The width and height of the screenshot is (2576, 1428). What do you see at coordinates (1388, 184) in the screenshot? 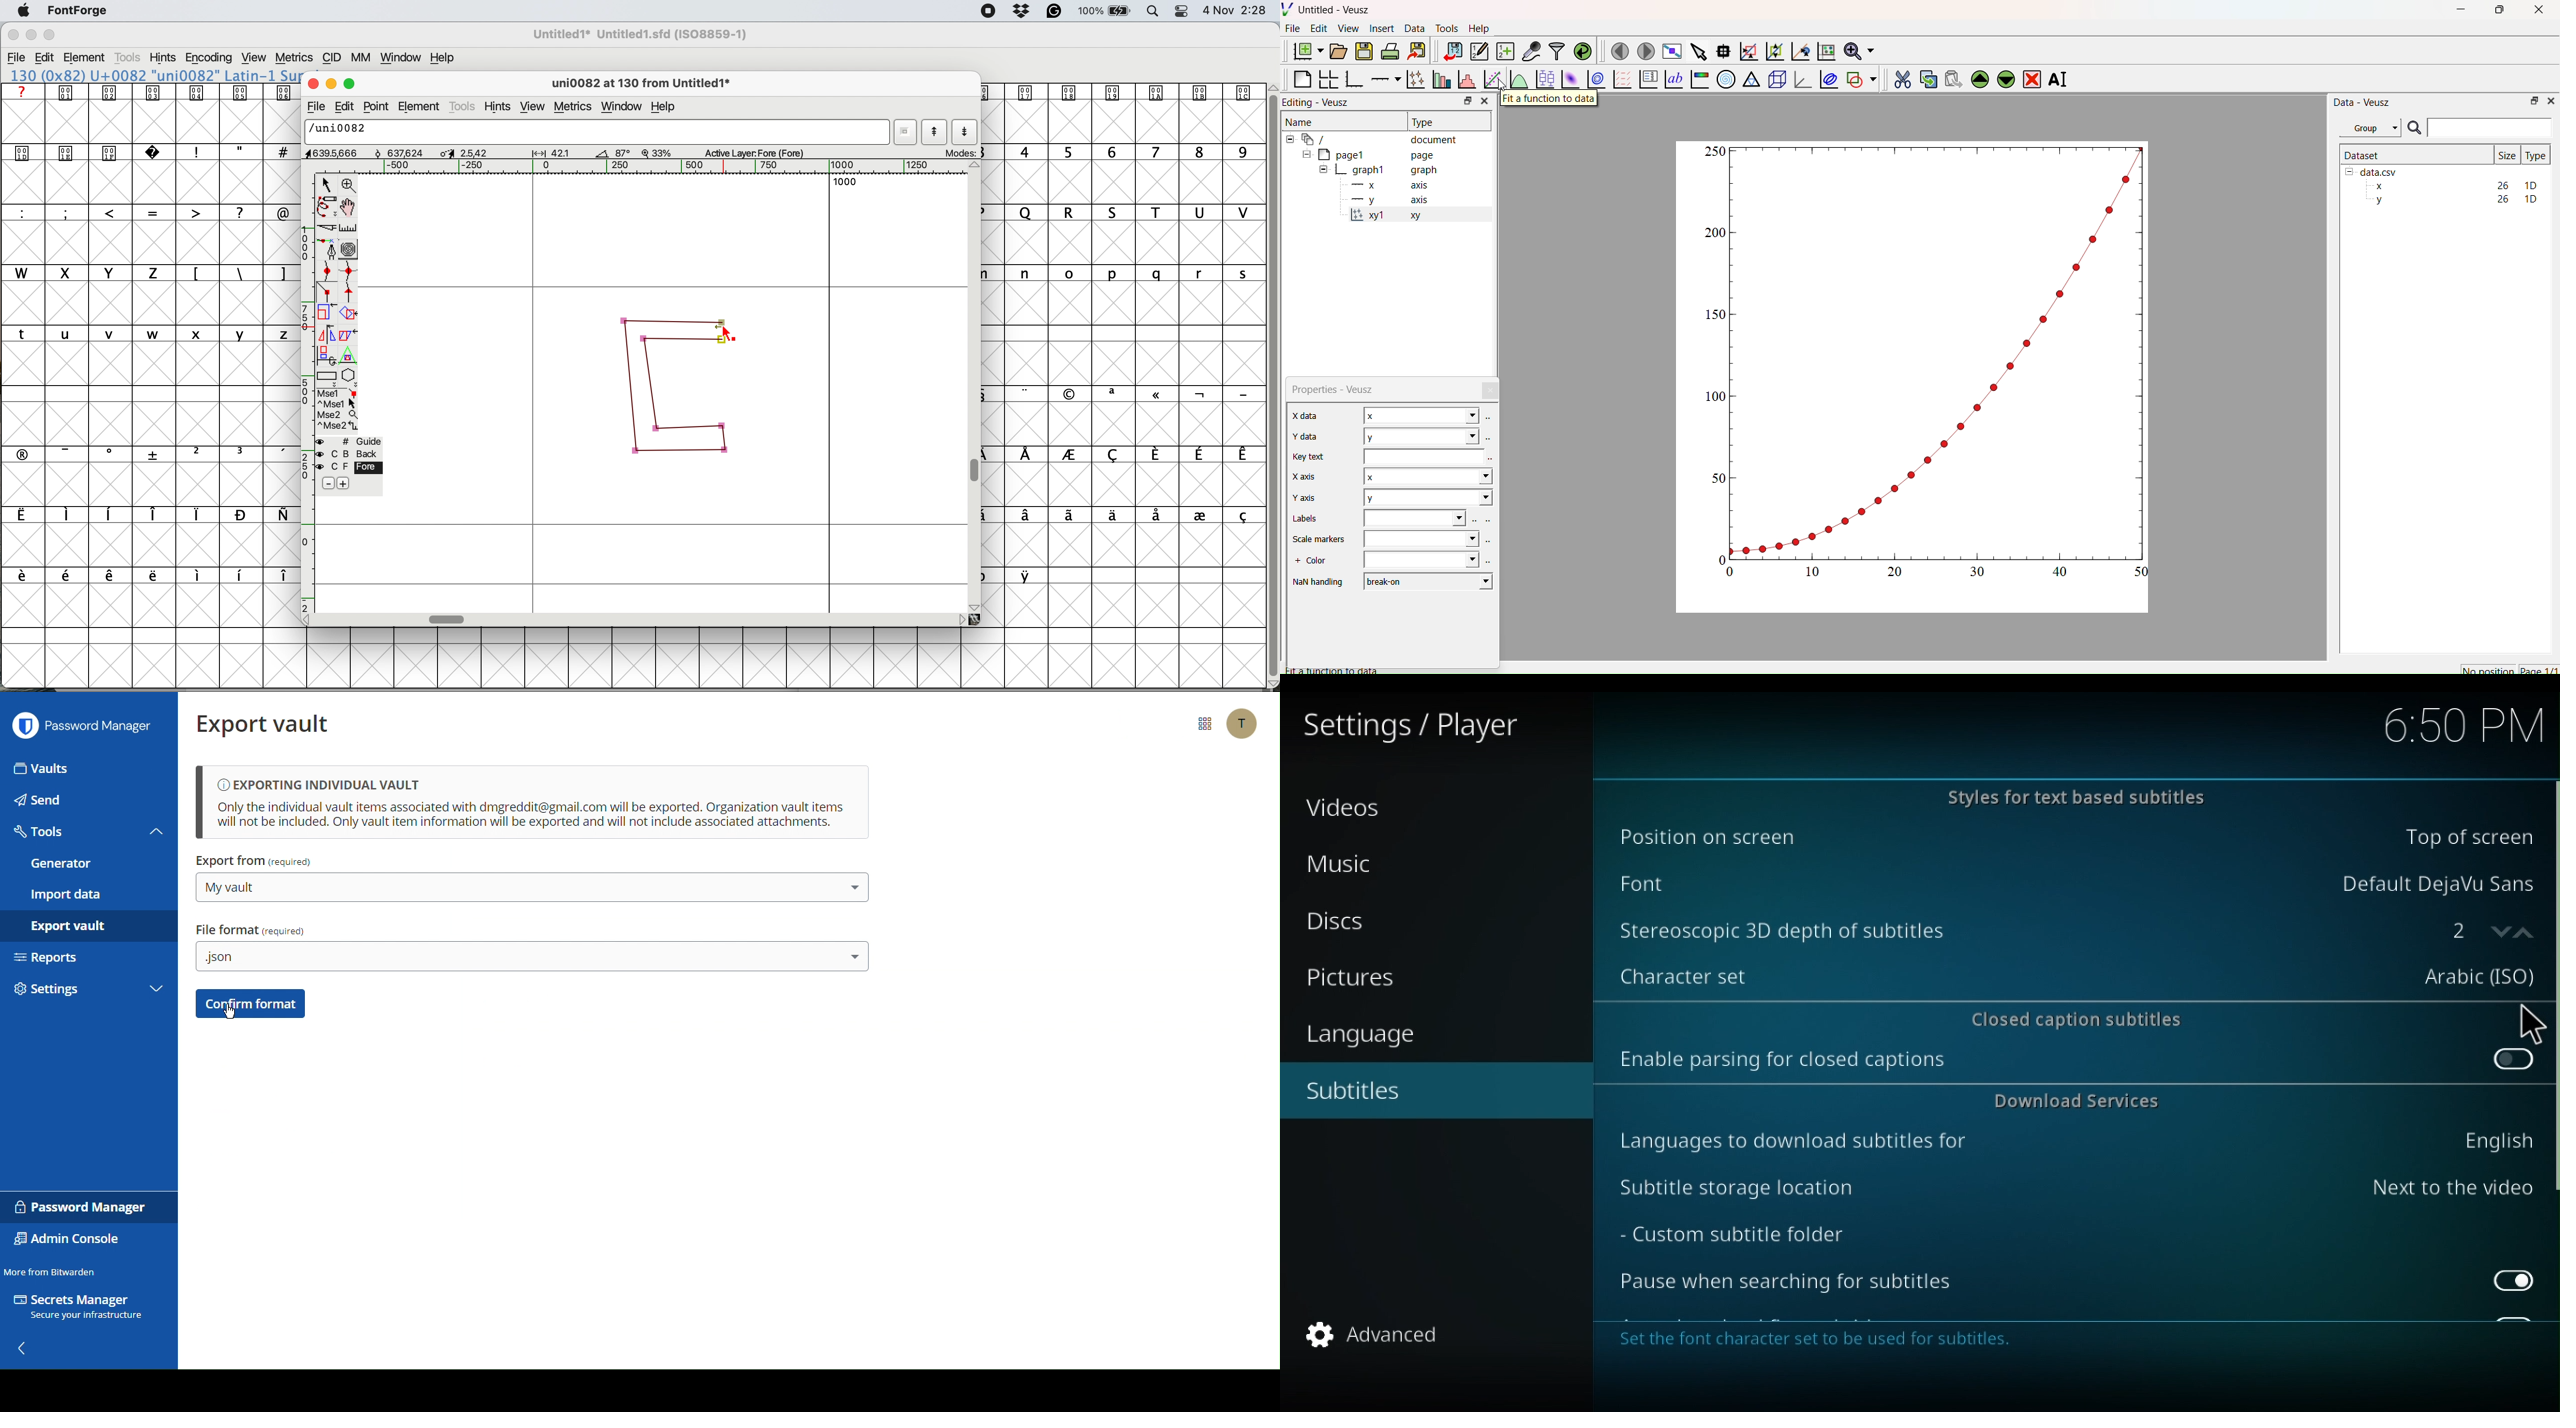
I see `x axis` at bounding box center [1388, 184].